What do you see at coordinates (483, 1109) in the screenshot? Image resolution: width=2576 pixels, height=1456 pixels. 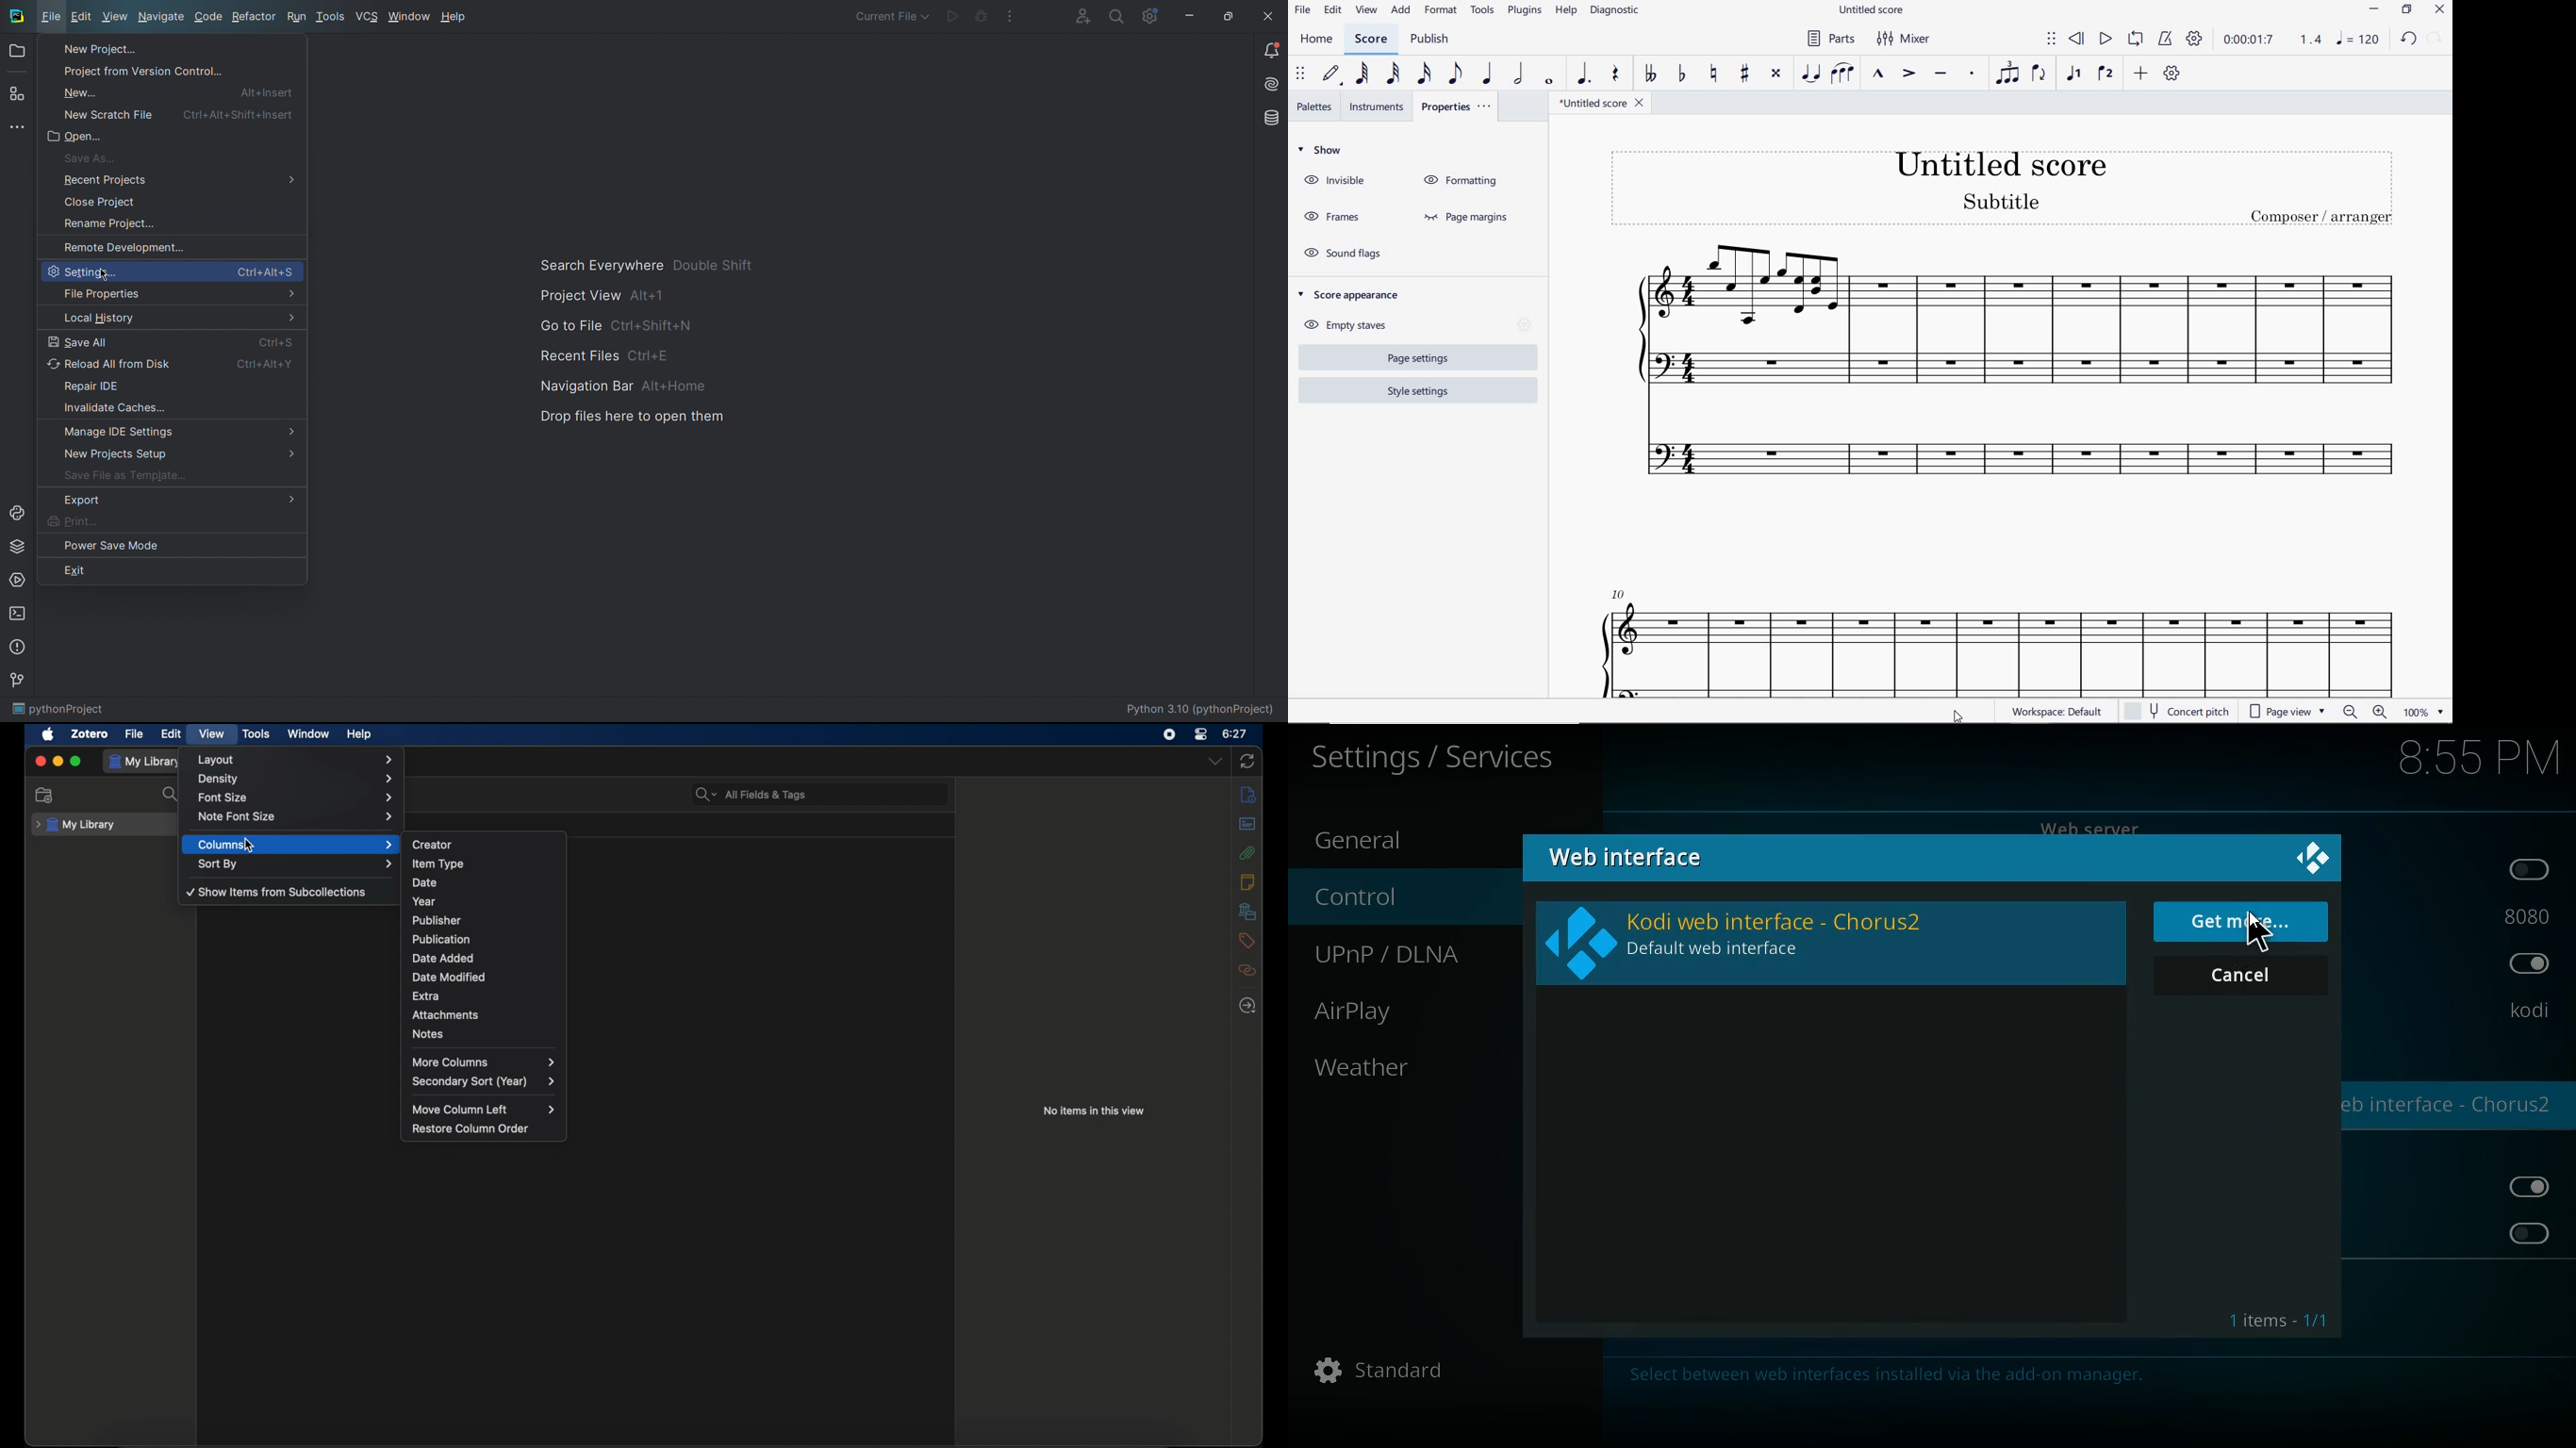 I see `move column left` at bounding box center [483, 1109].